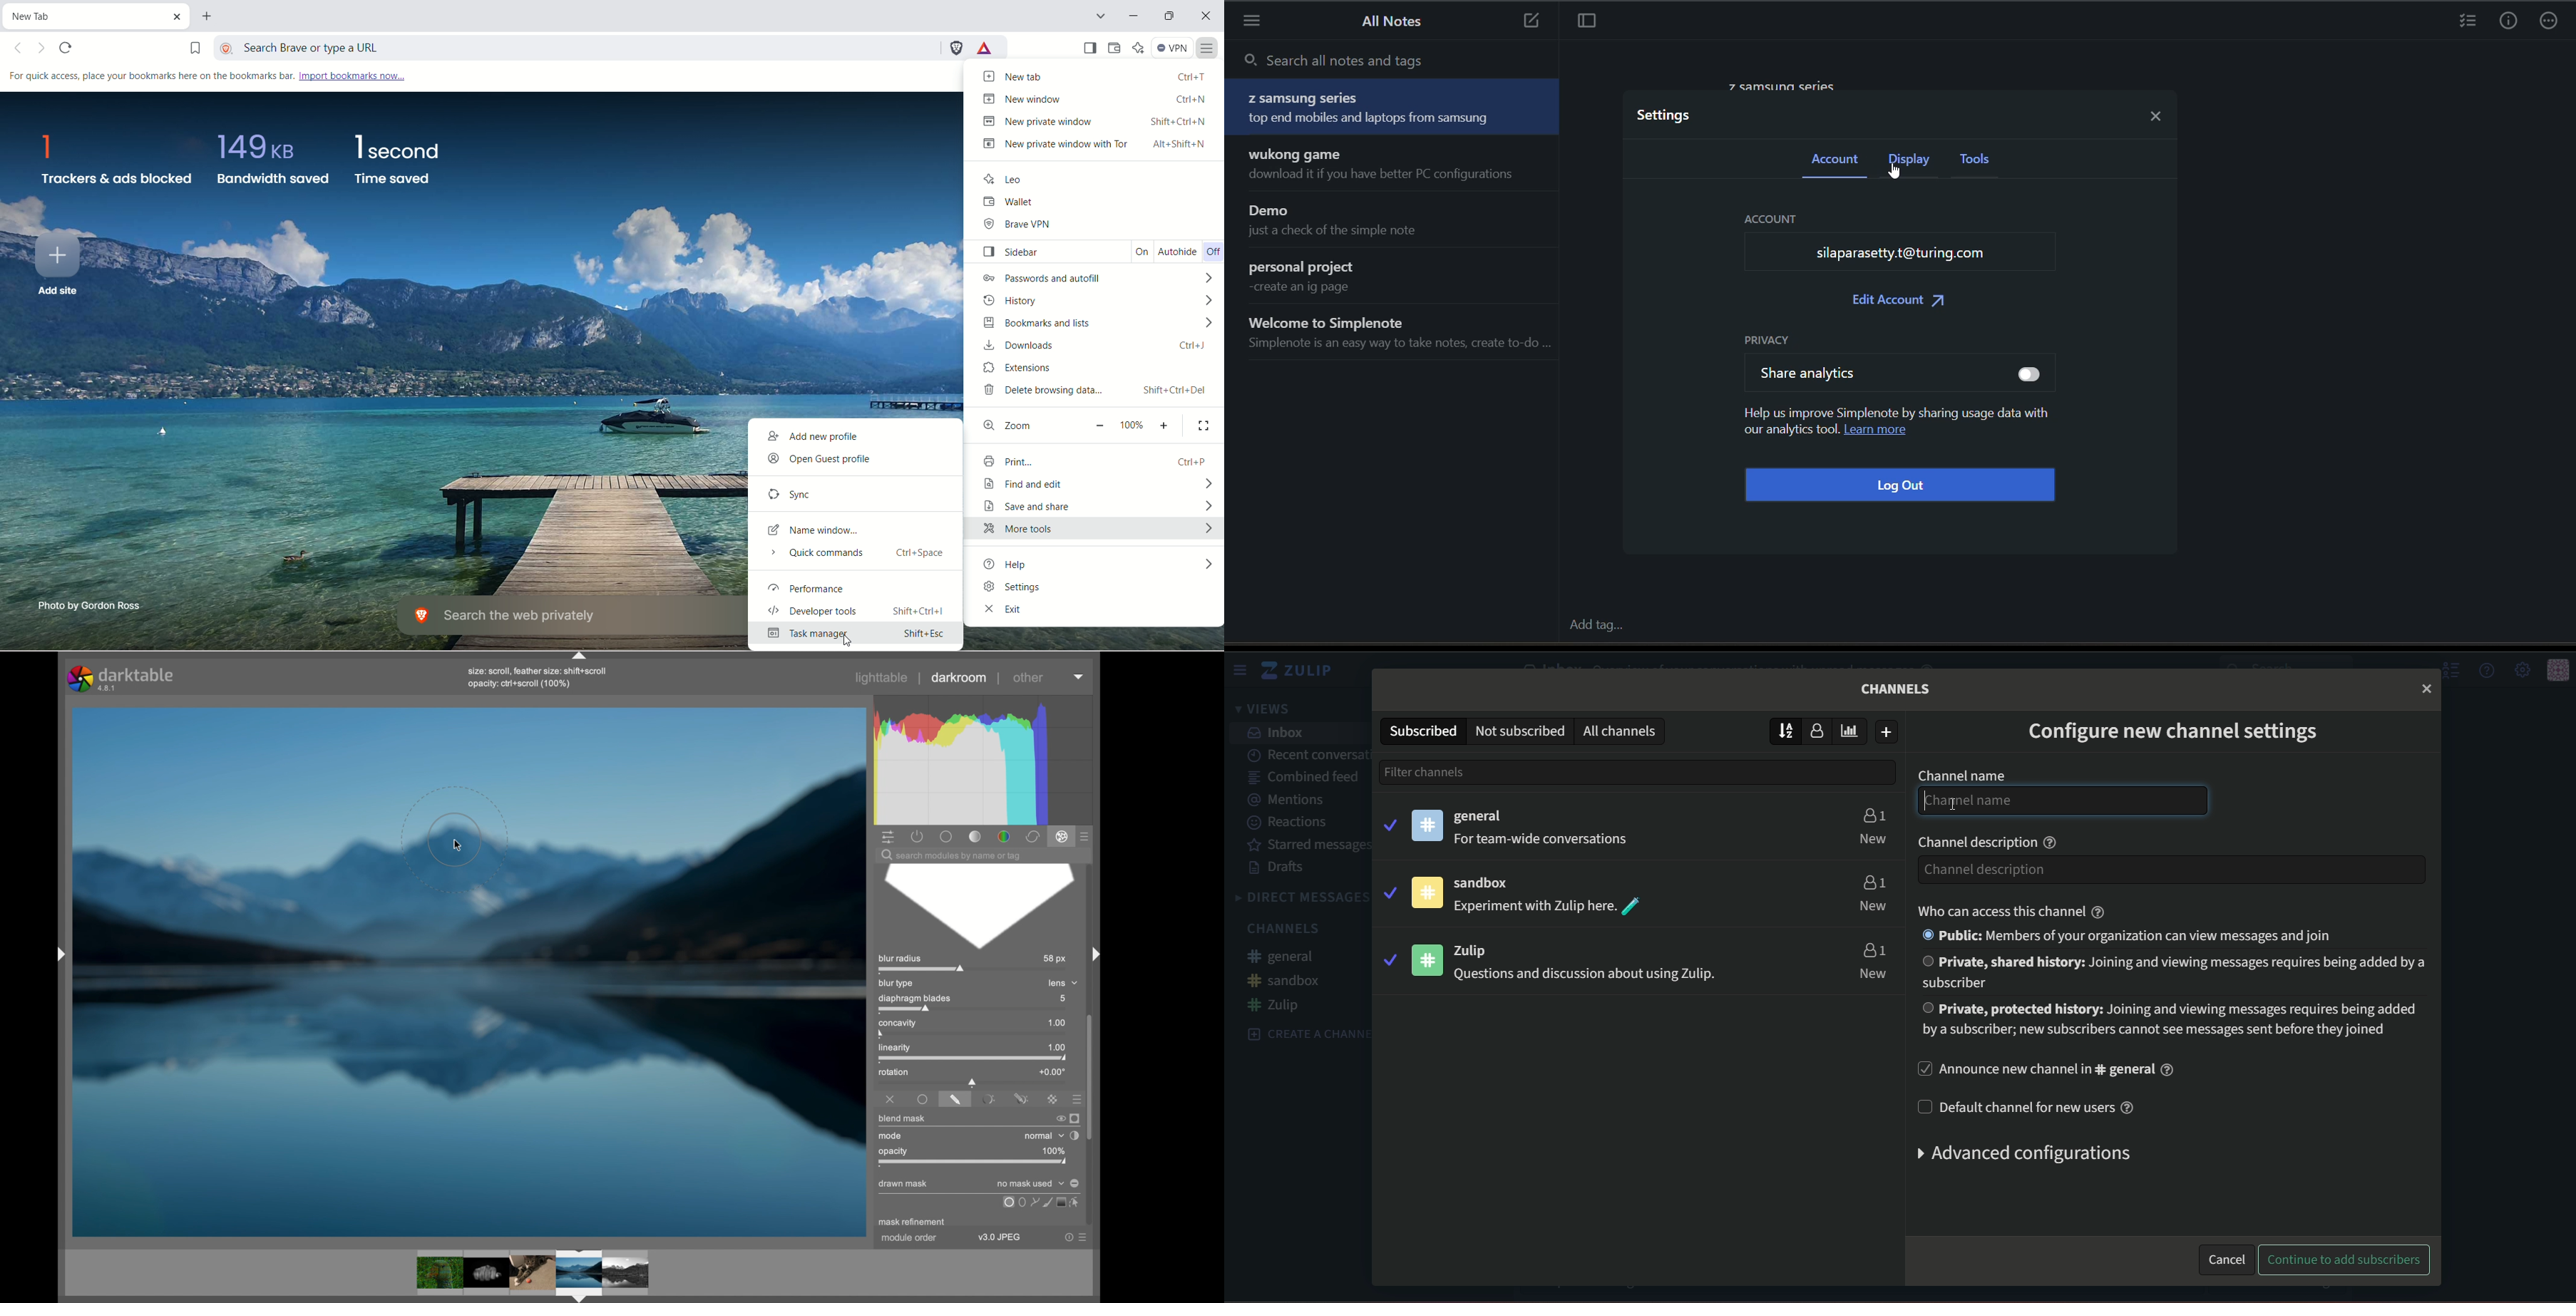 The image size is (2576, 1316). Describe the element at coordinates (580, 657) in the screenshot. I see `drag handle` at that location.